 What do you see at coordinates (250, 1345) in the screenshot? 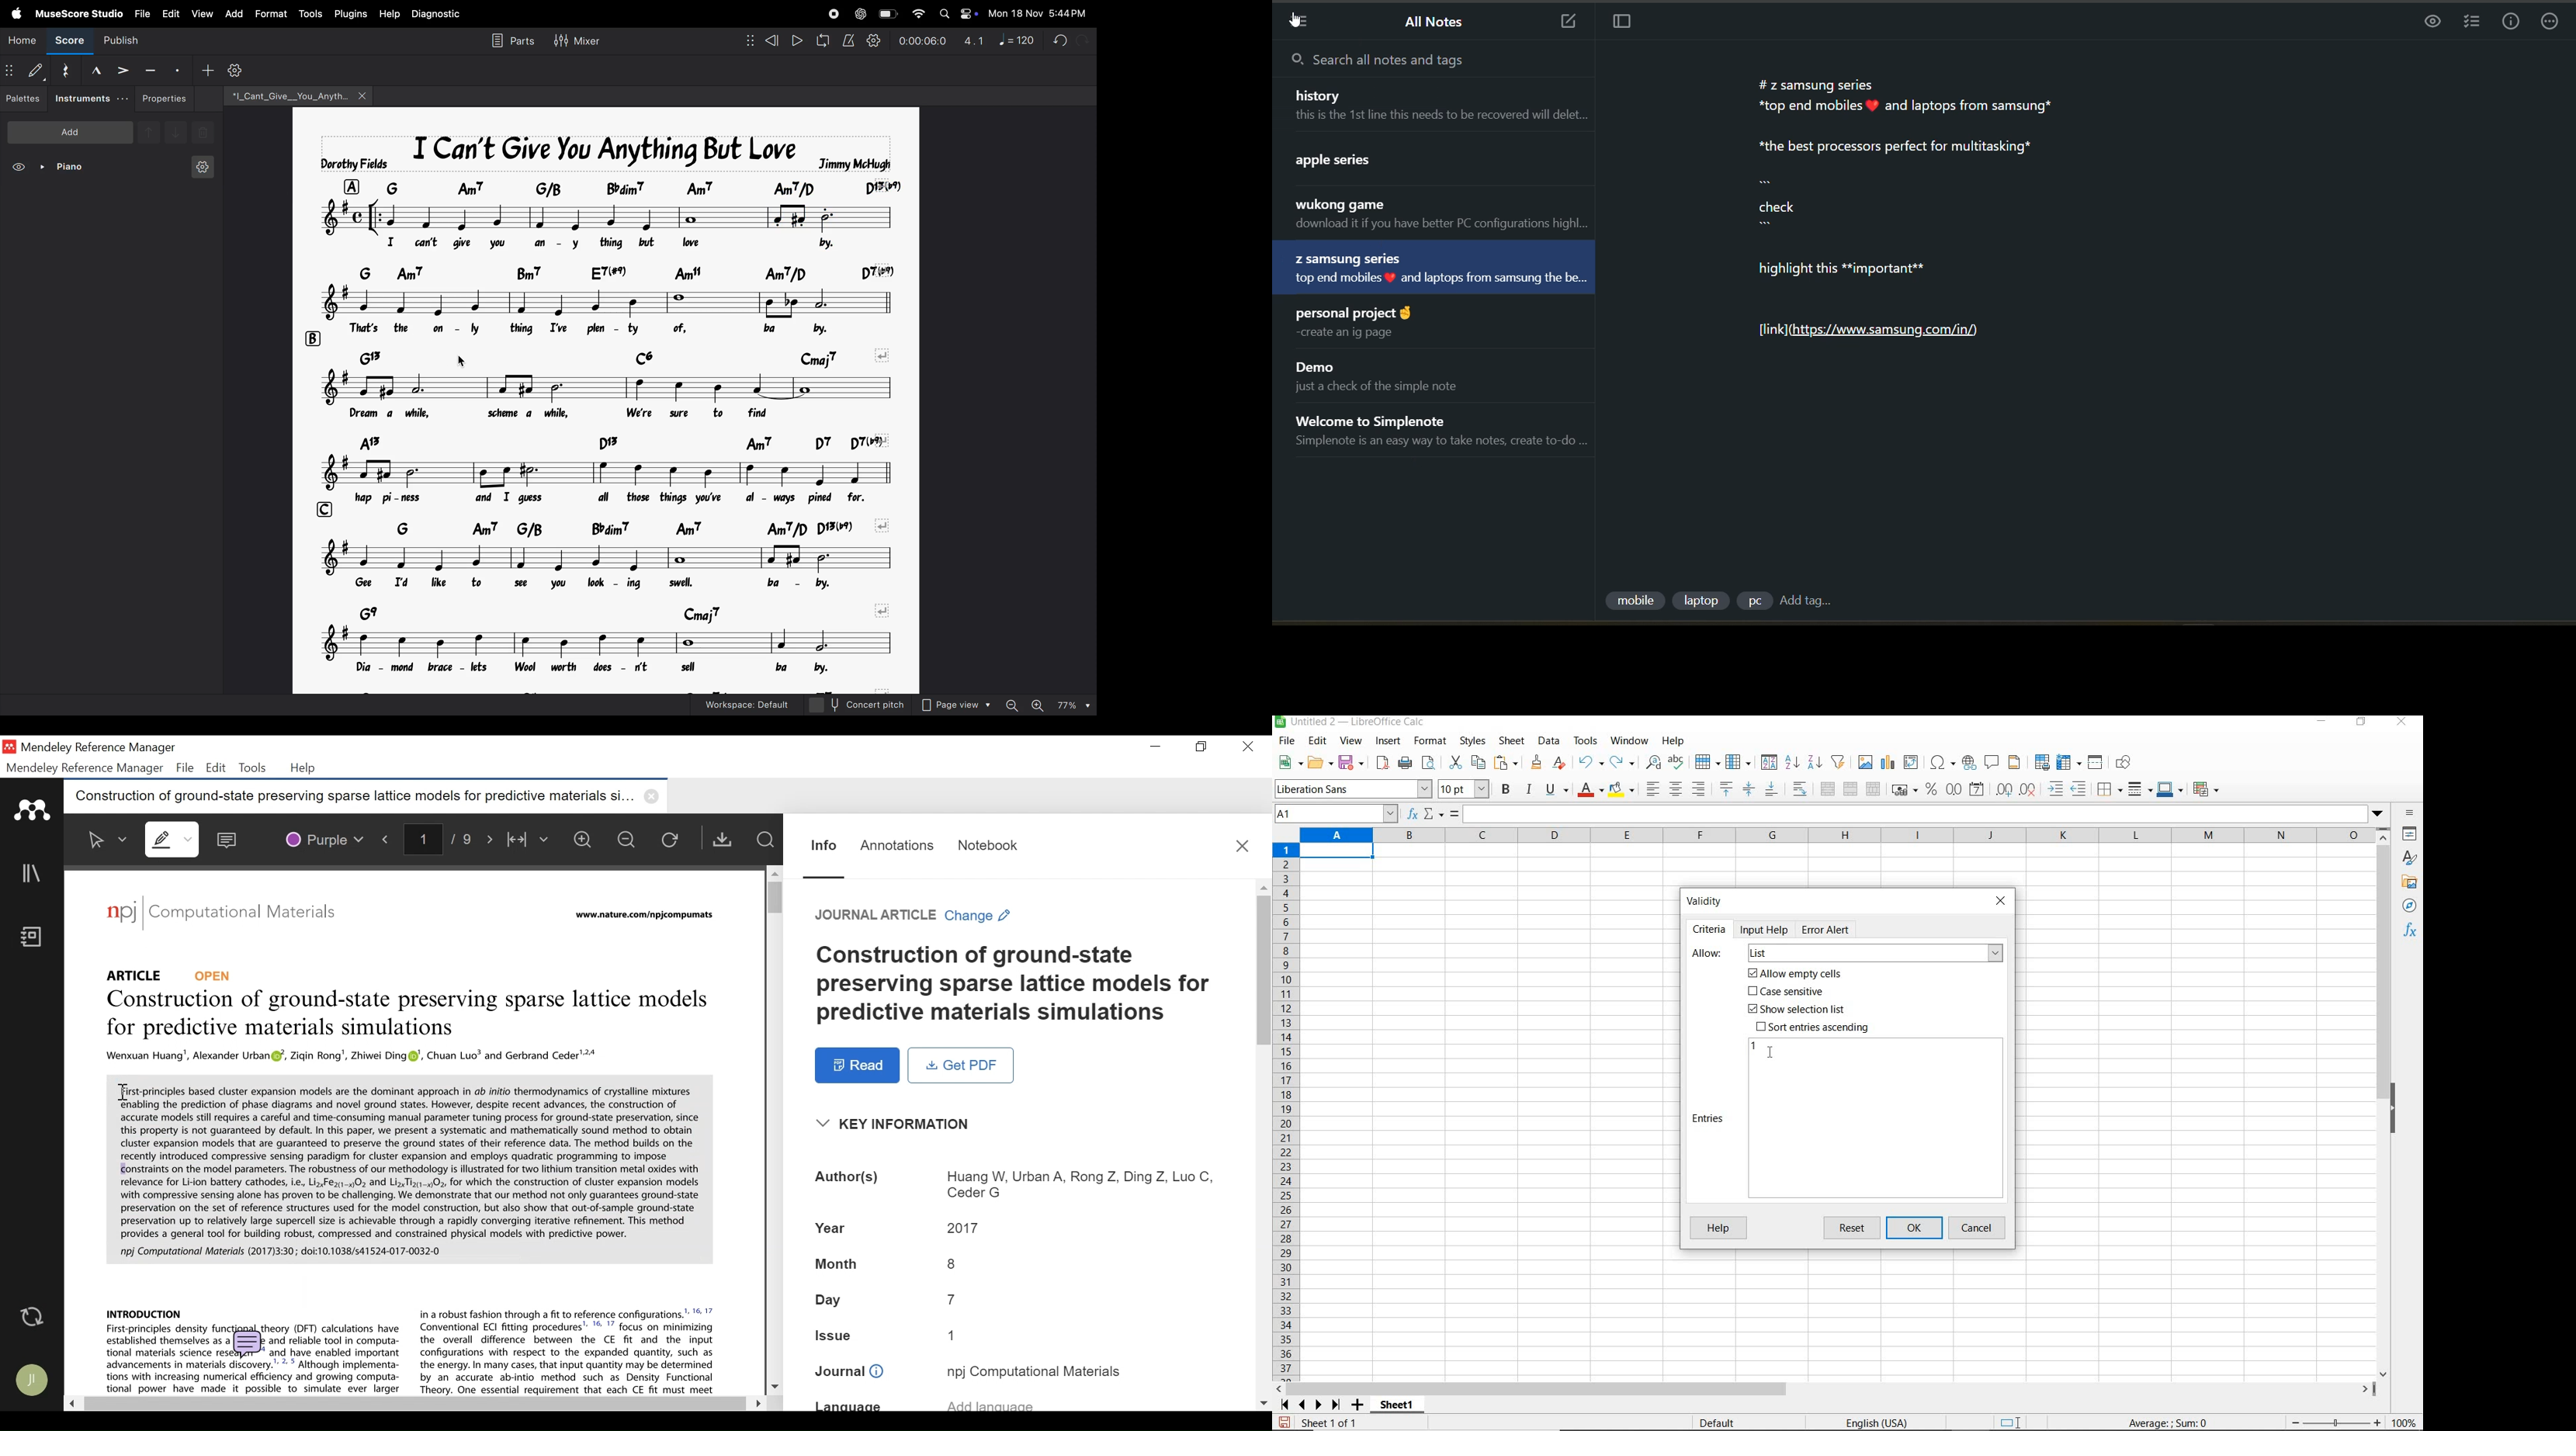
I see `comment` at bounding box center [250, 1345].